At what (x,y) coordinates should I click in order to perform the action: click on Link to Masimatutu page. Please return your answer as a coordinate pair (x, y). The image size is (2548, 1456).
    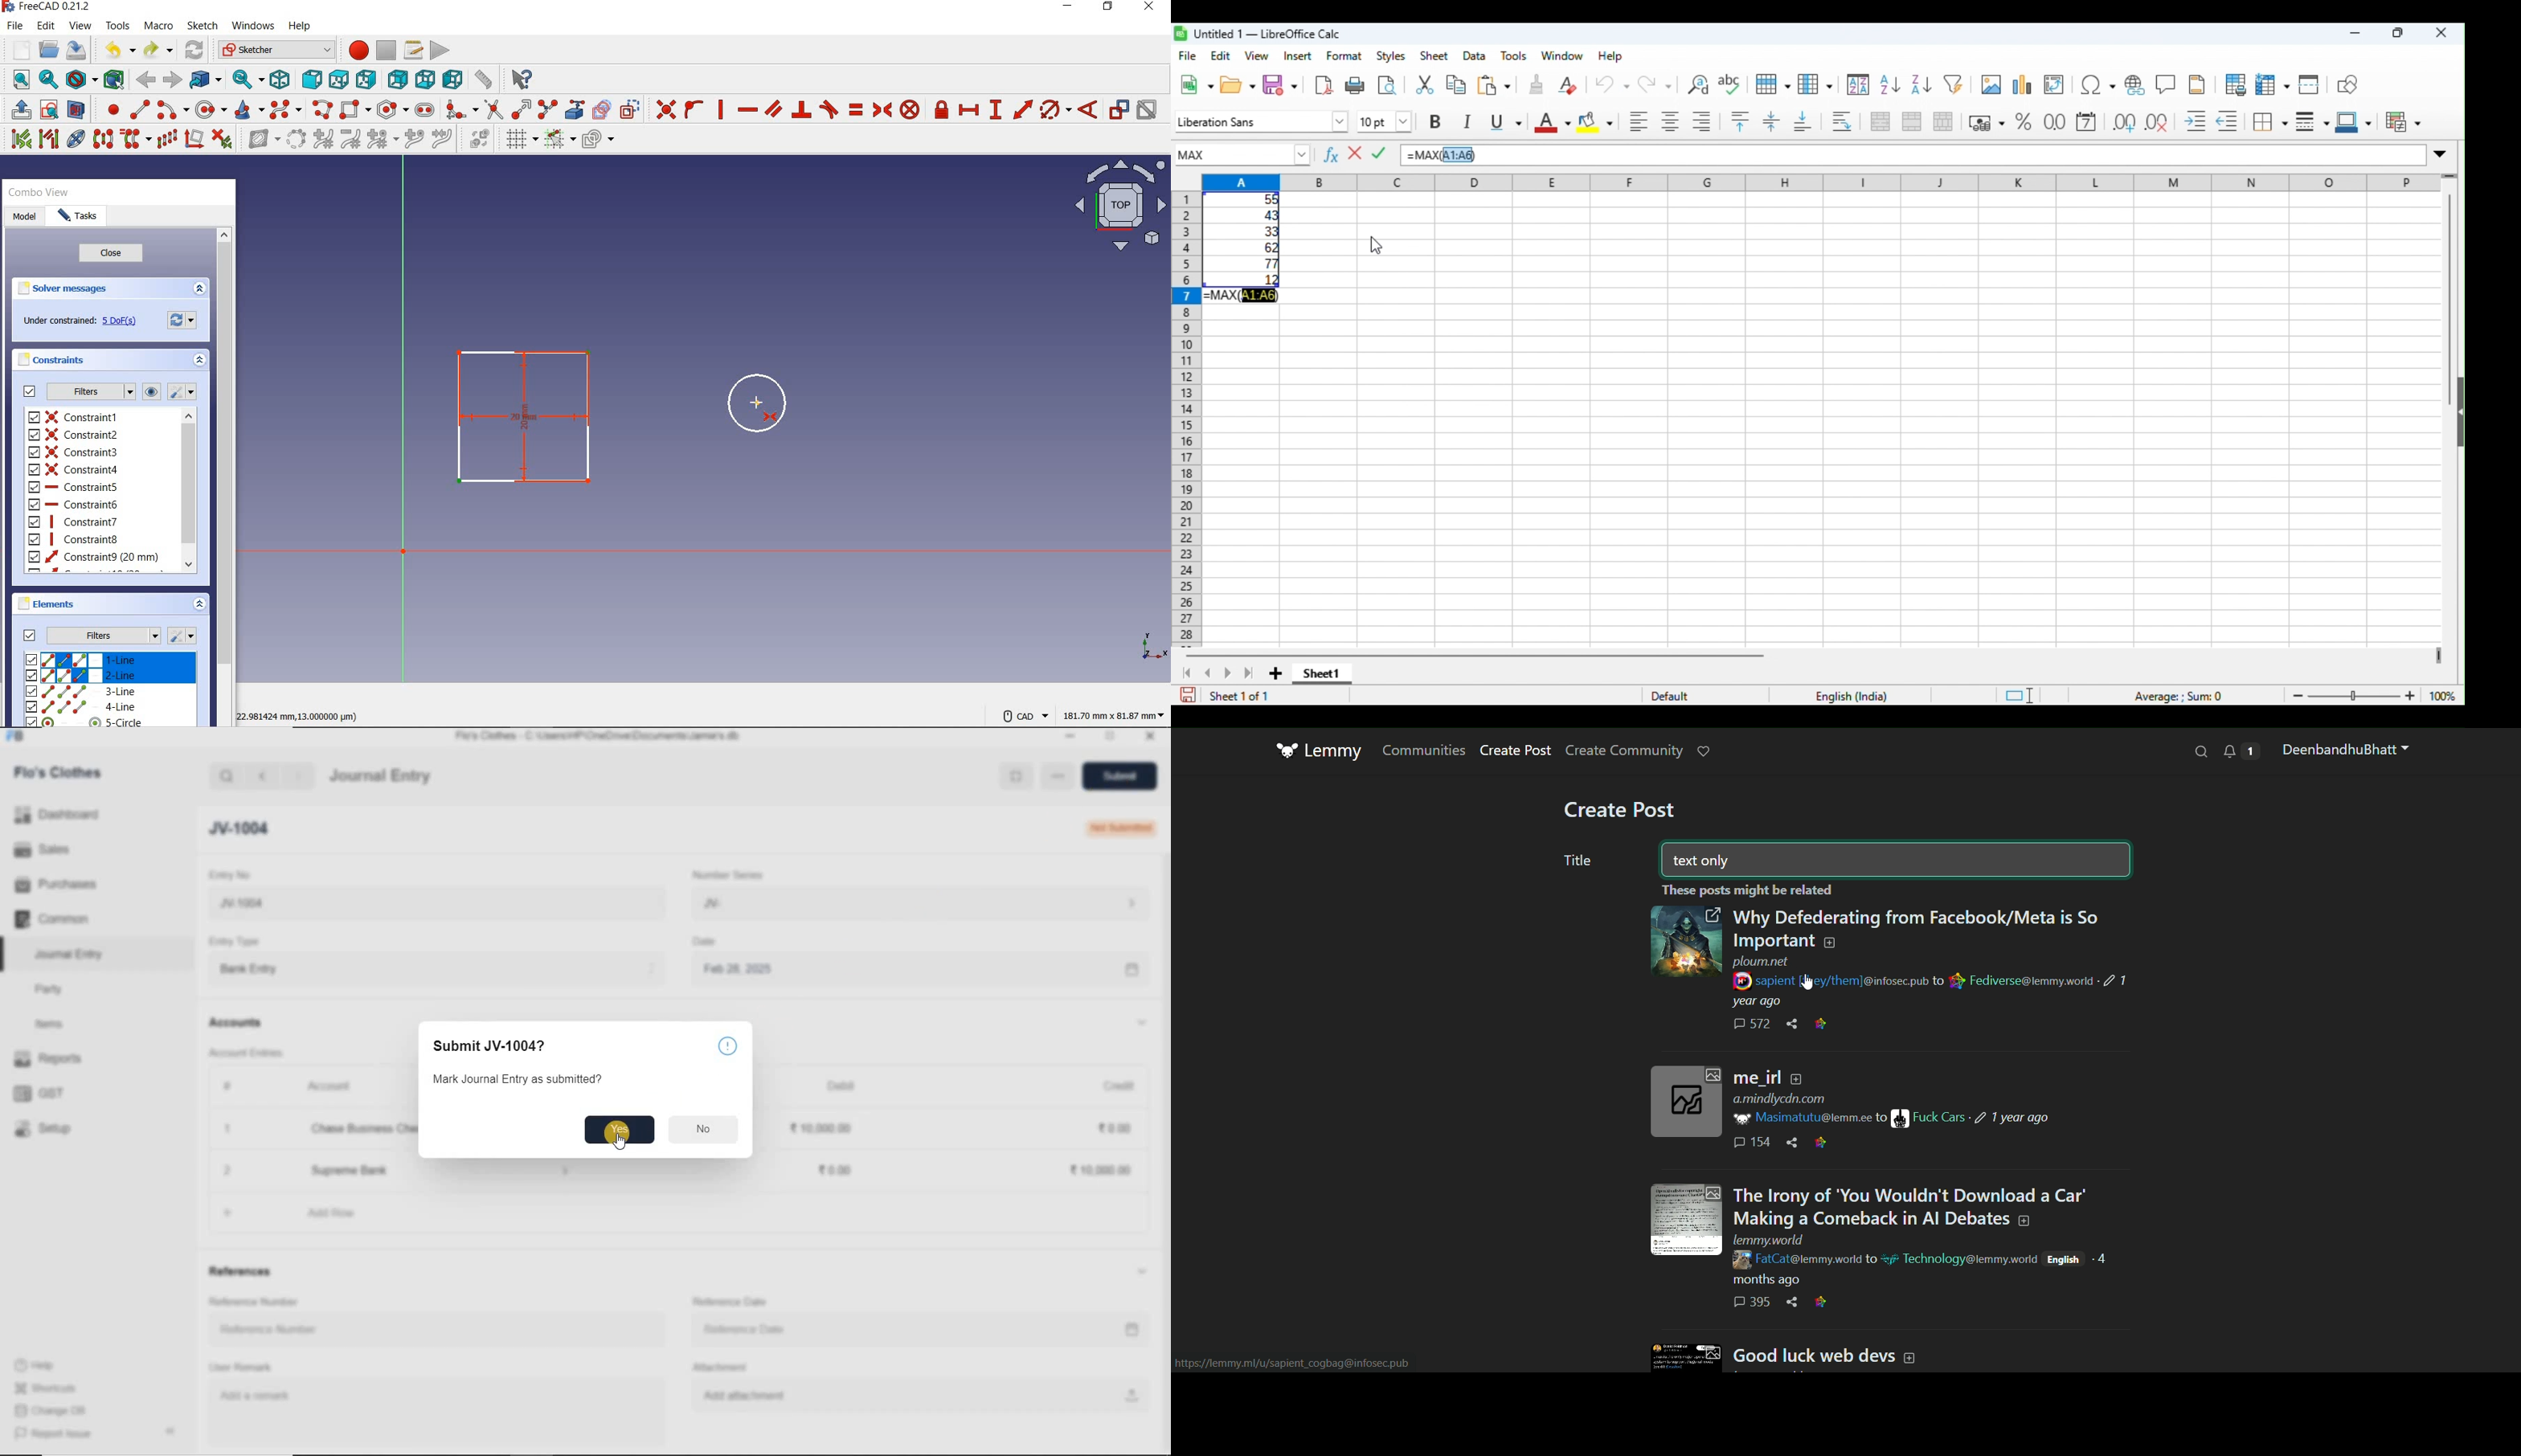
    Looking at the image, I should click on (1812, 1117).